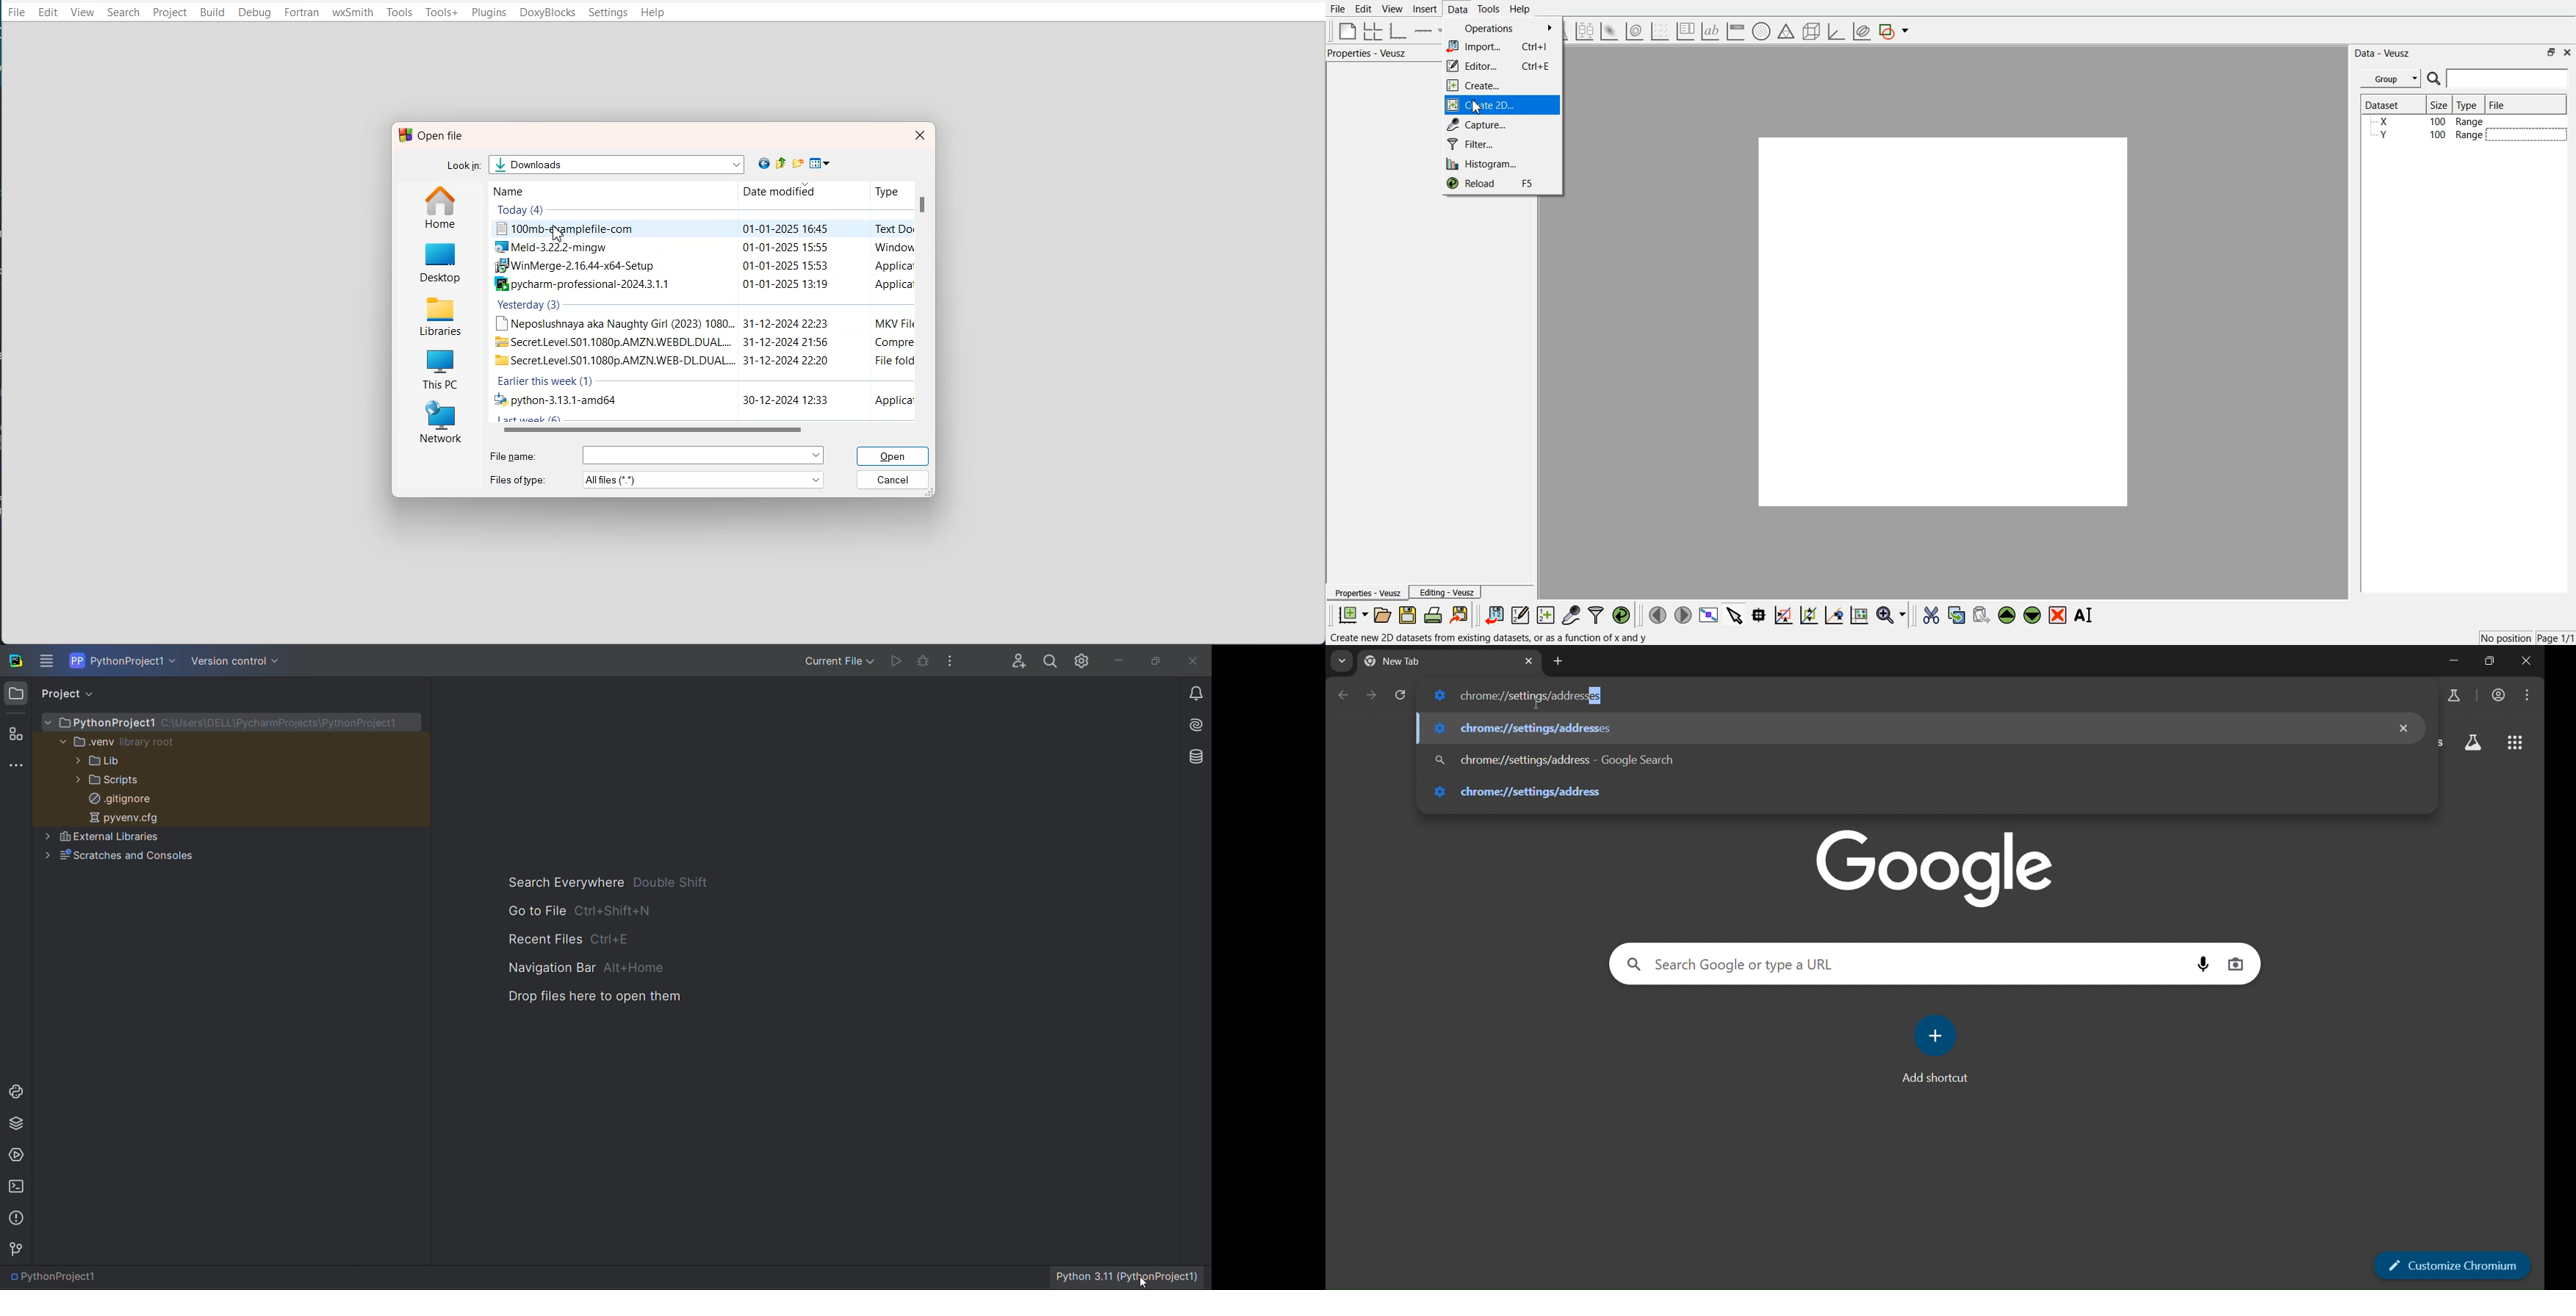 The image size is (2576, 1316). What do you see at coordinates (1196, 695) in the screenshot?
I see `notifications` at bounding box center [1196, 695].